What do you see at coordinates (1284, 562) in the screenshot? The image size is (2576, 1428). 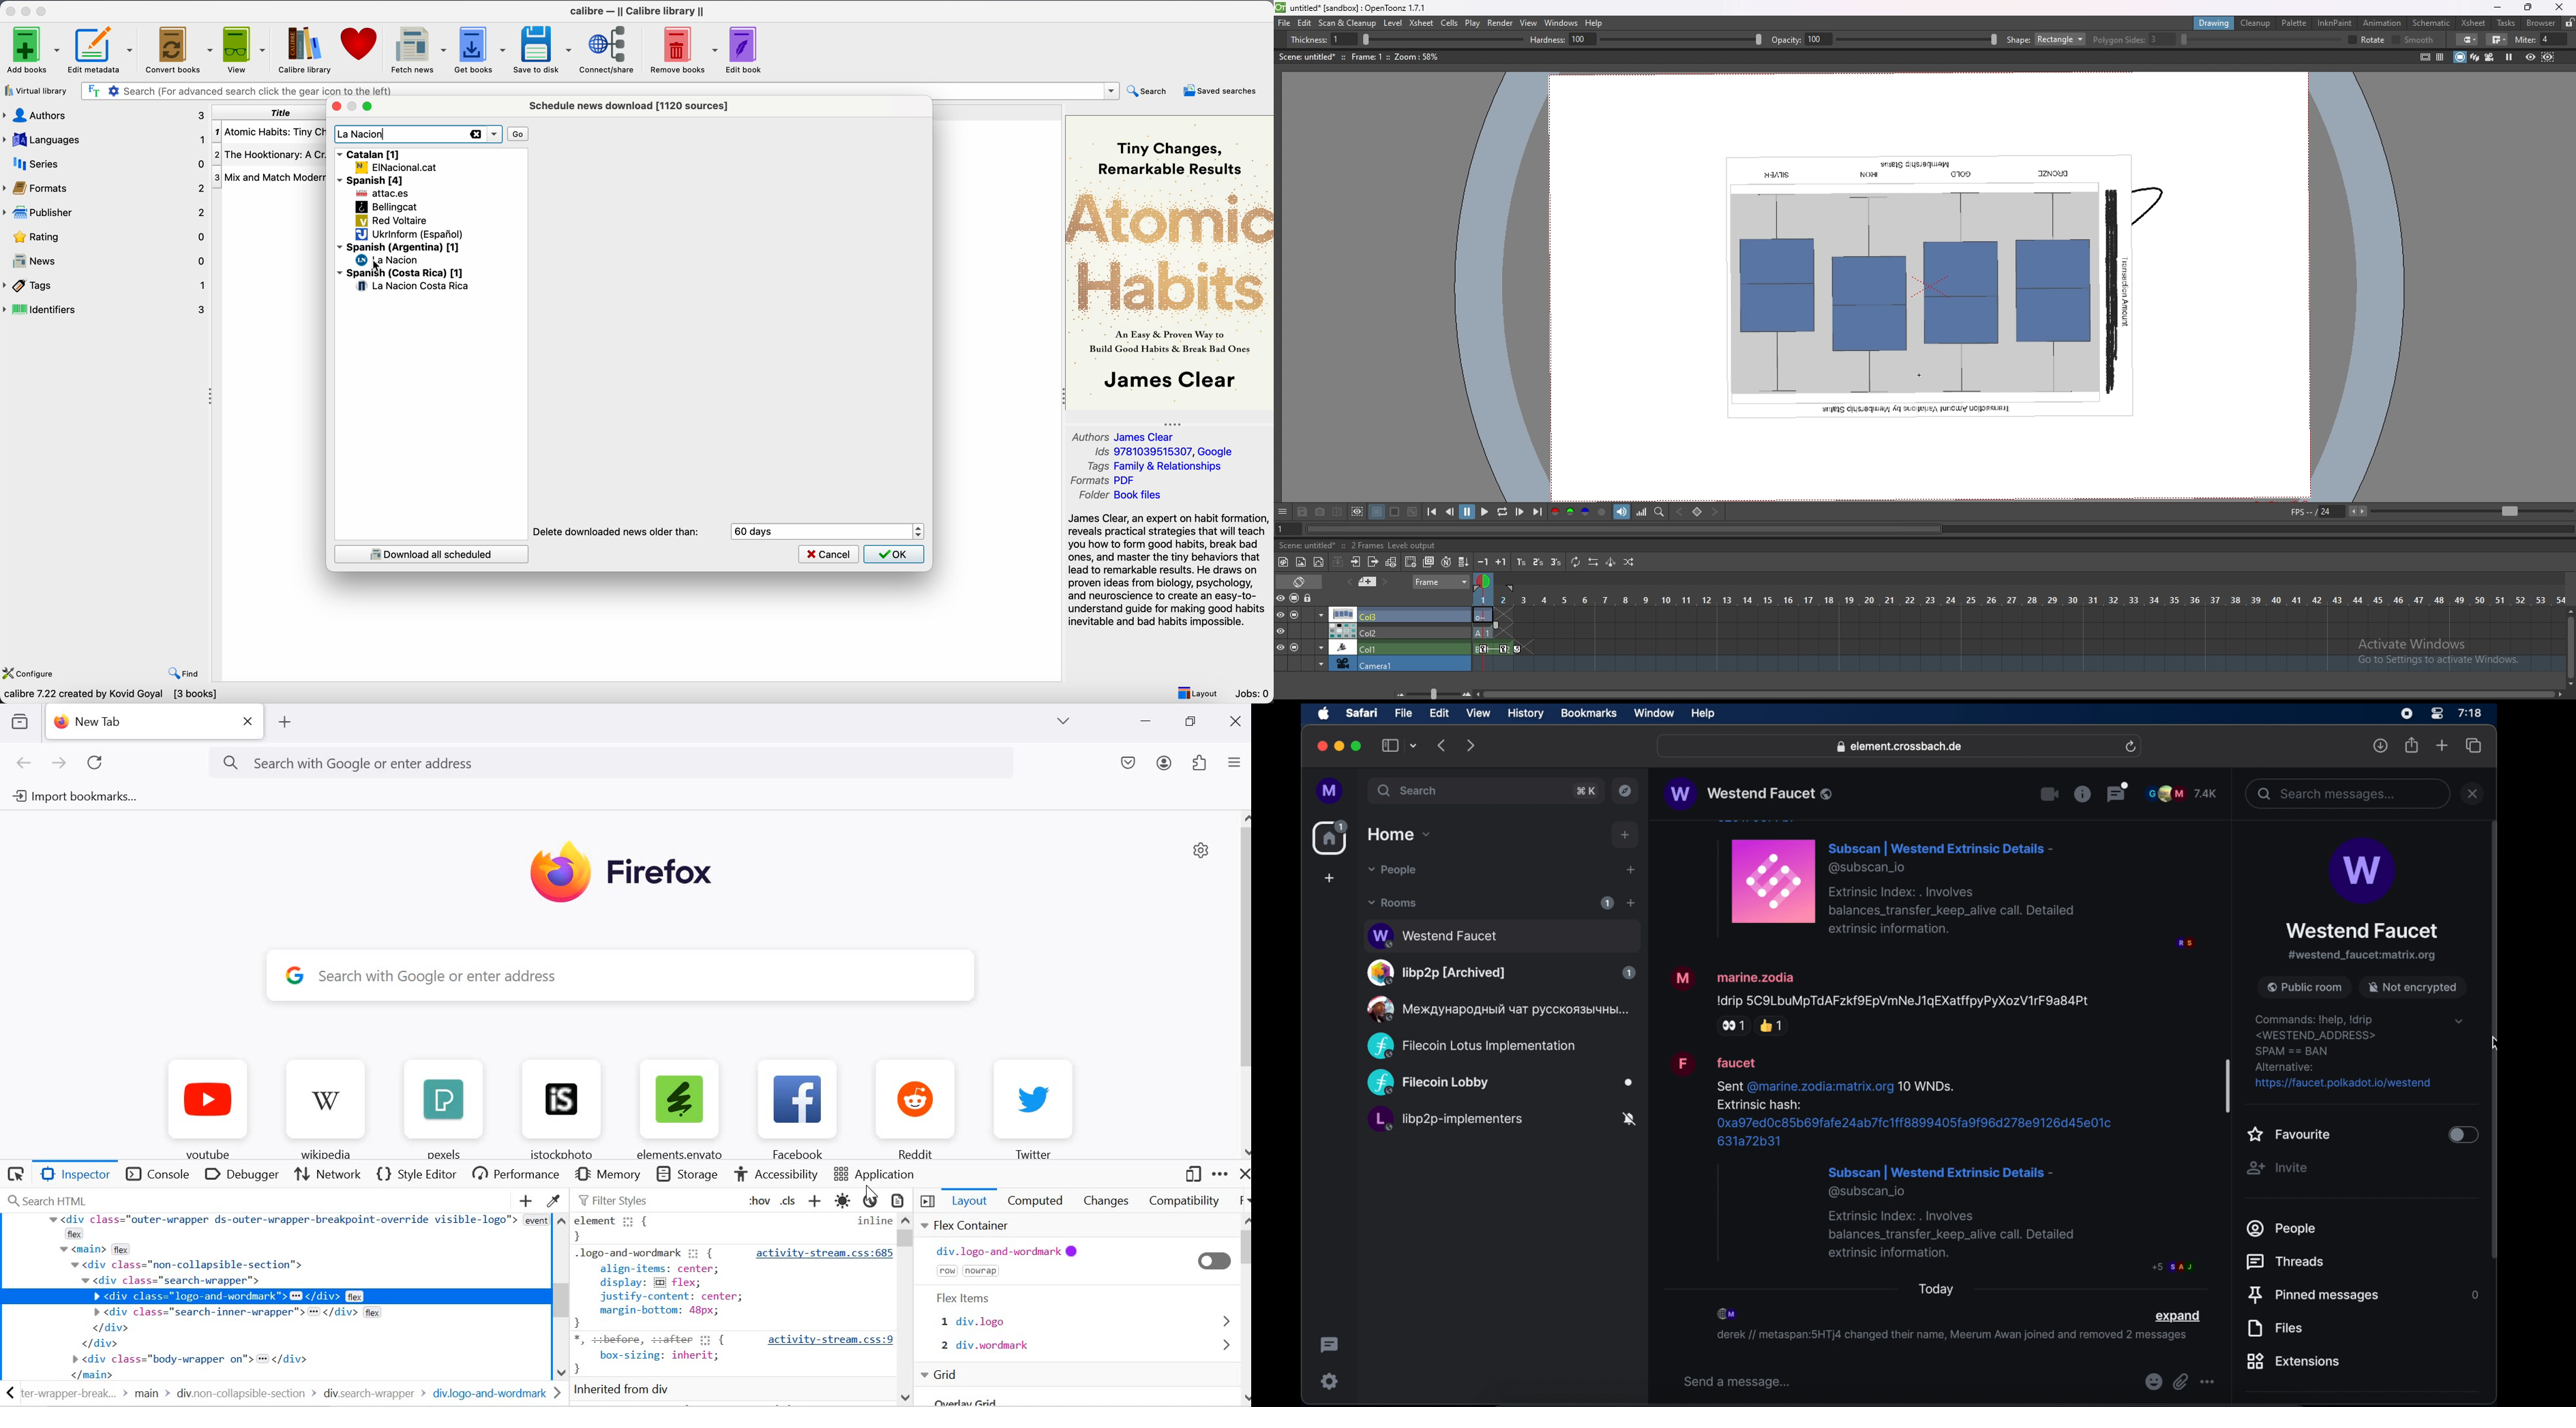 I see `new toonz raster level` at bounding box center [1284, 562].